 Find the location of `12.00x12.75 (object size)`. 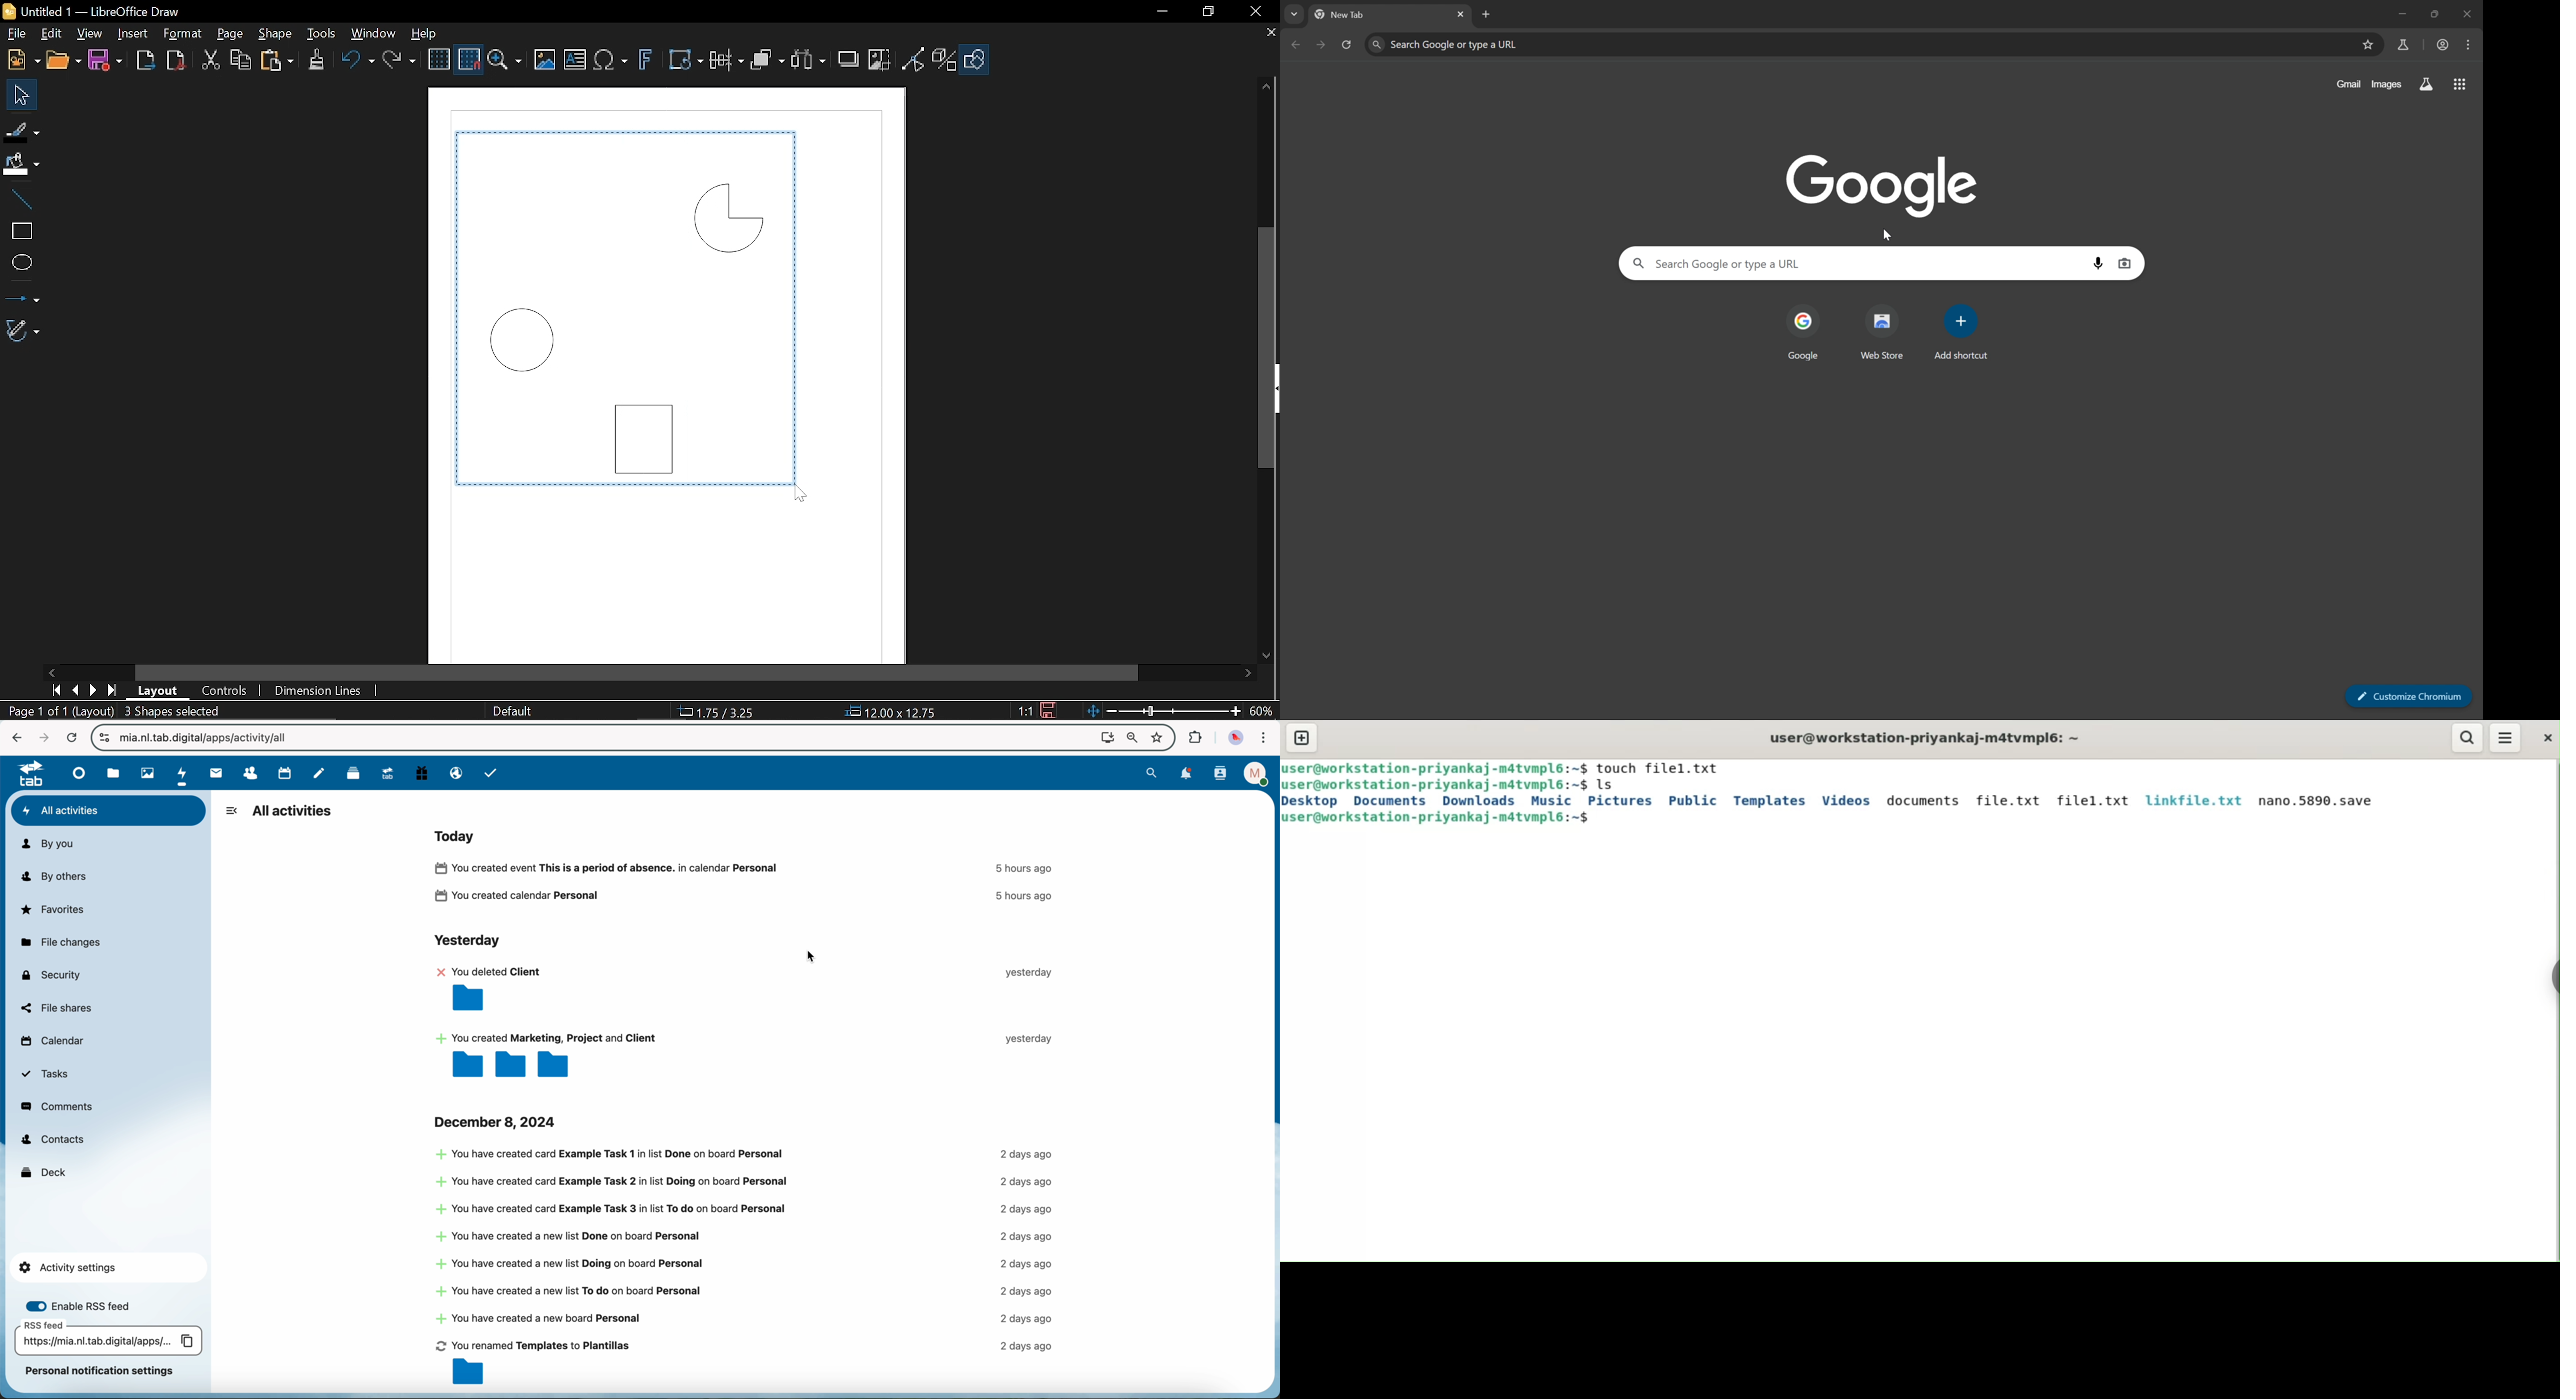

12.00x12.75 (object size) is located at coordinates (889, 712).